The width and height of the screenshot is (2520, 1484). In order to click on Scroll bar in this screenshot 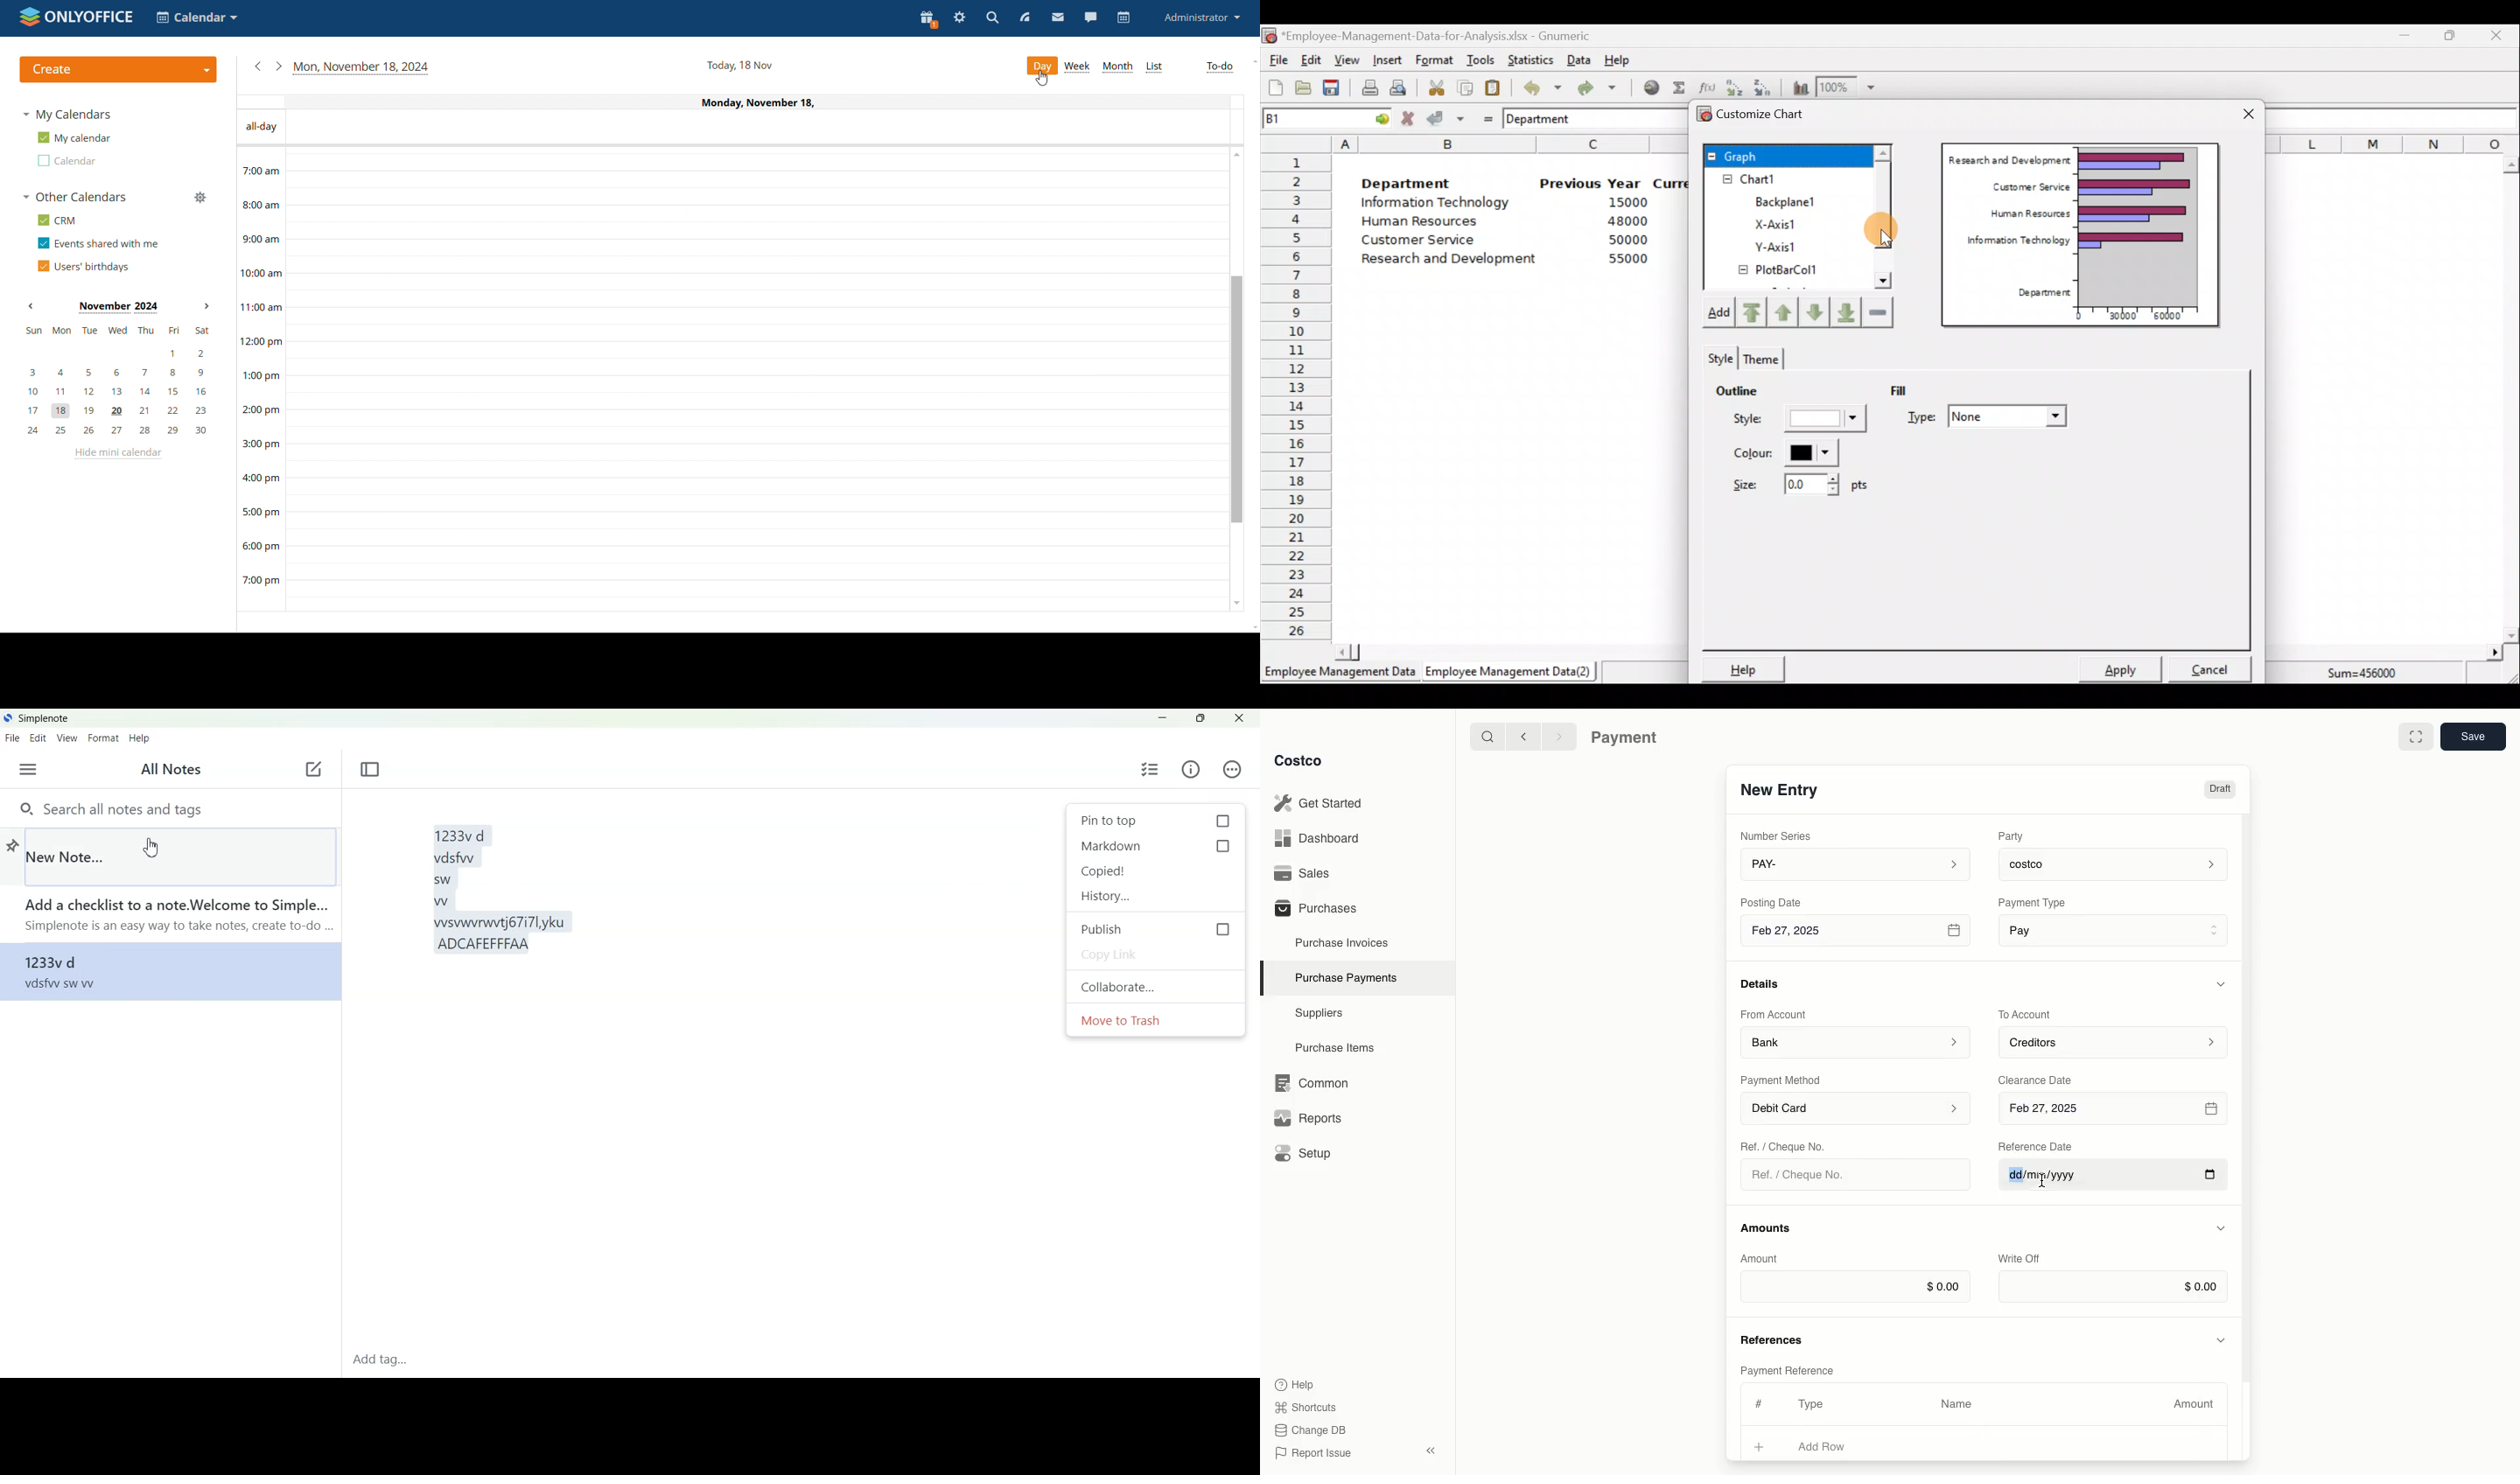, I will do `click(1505, 651)`.